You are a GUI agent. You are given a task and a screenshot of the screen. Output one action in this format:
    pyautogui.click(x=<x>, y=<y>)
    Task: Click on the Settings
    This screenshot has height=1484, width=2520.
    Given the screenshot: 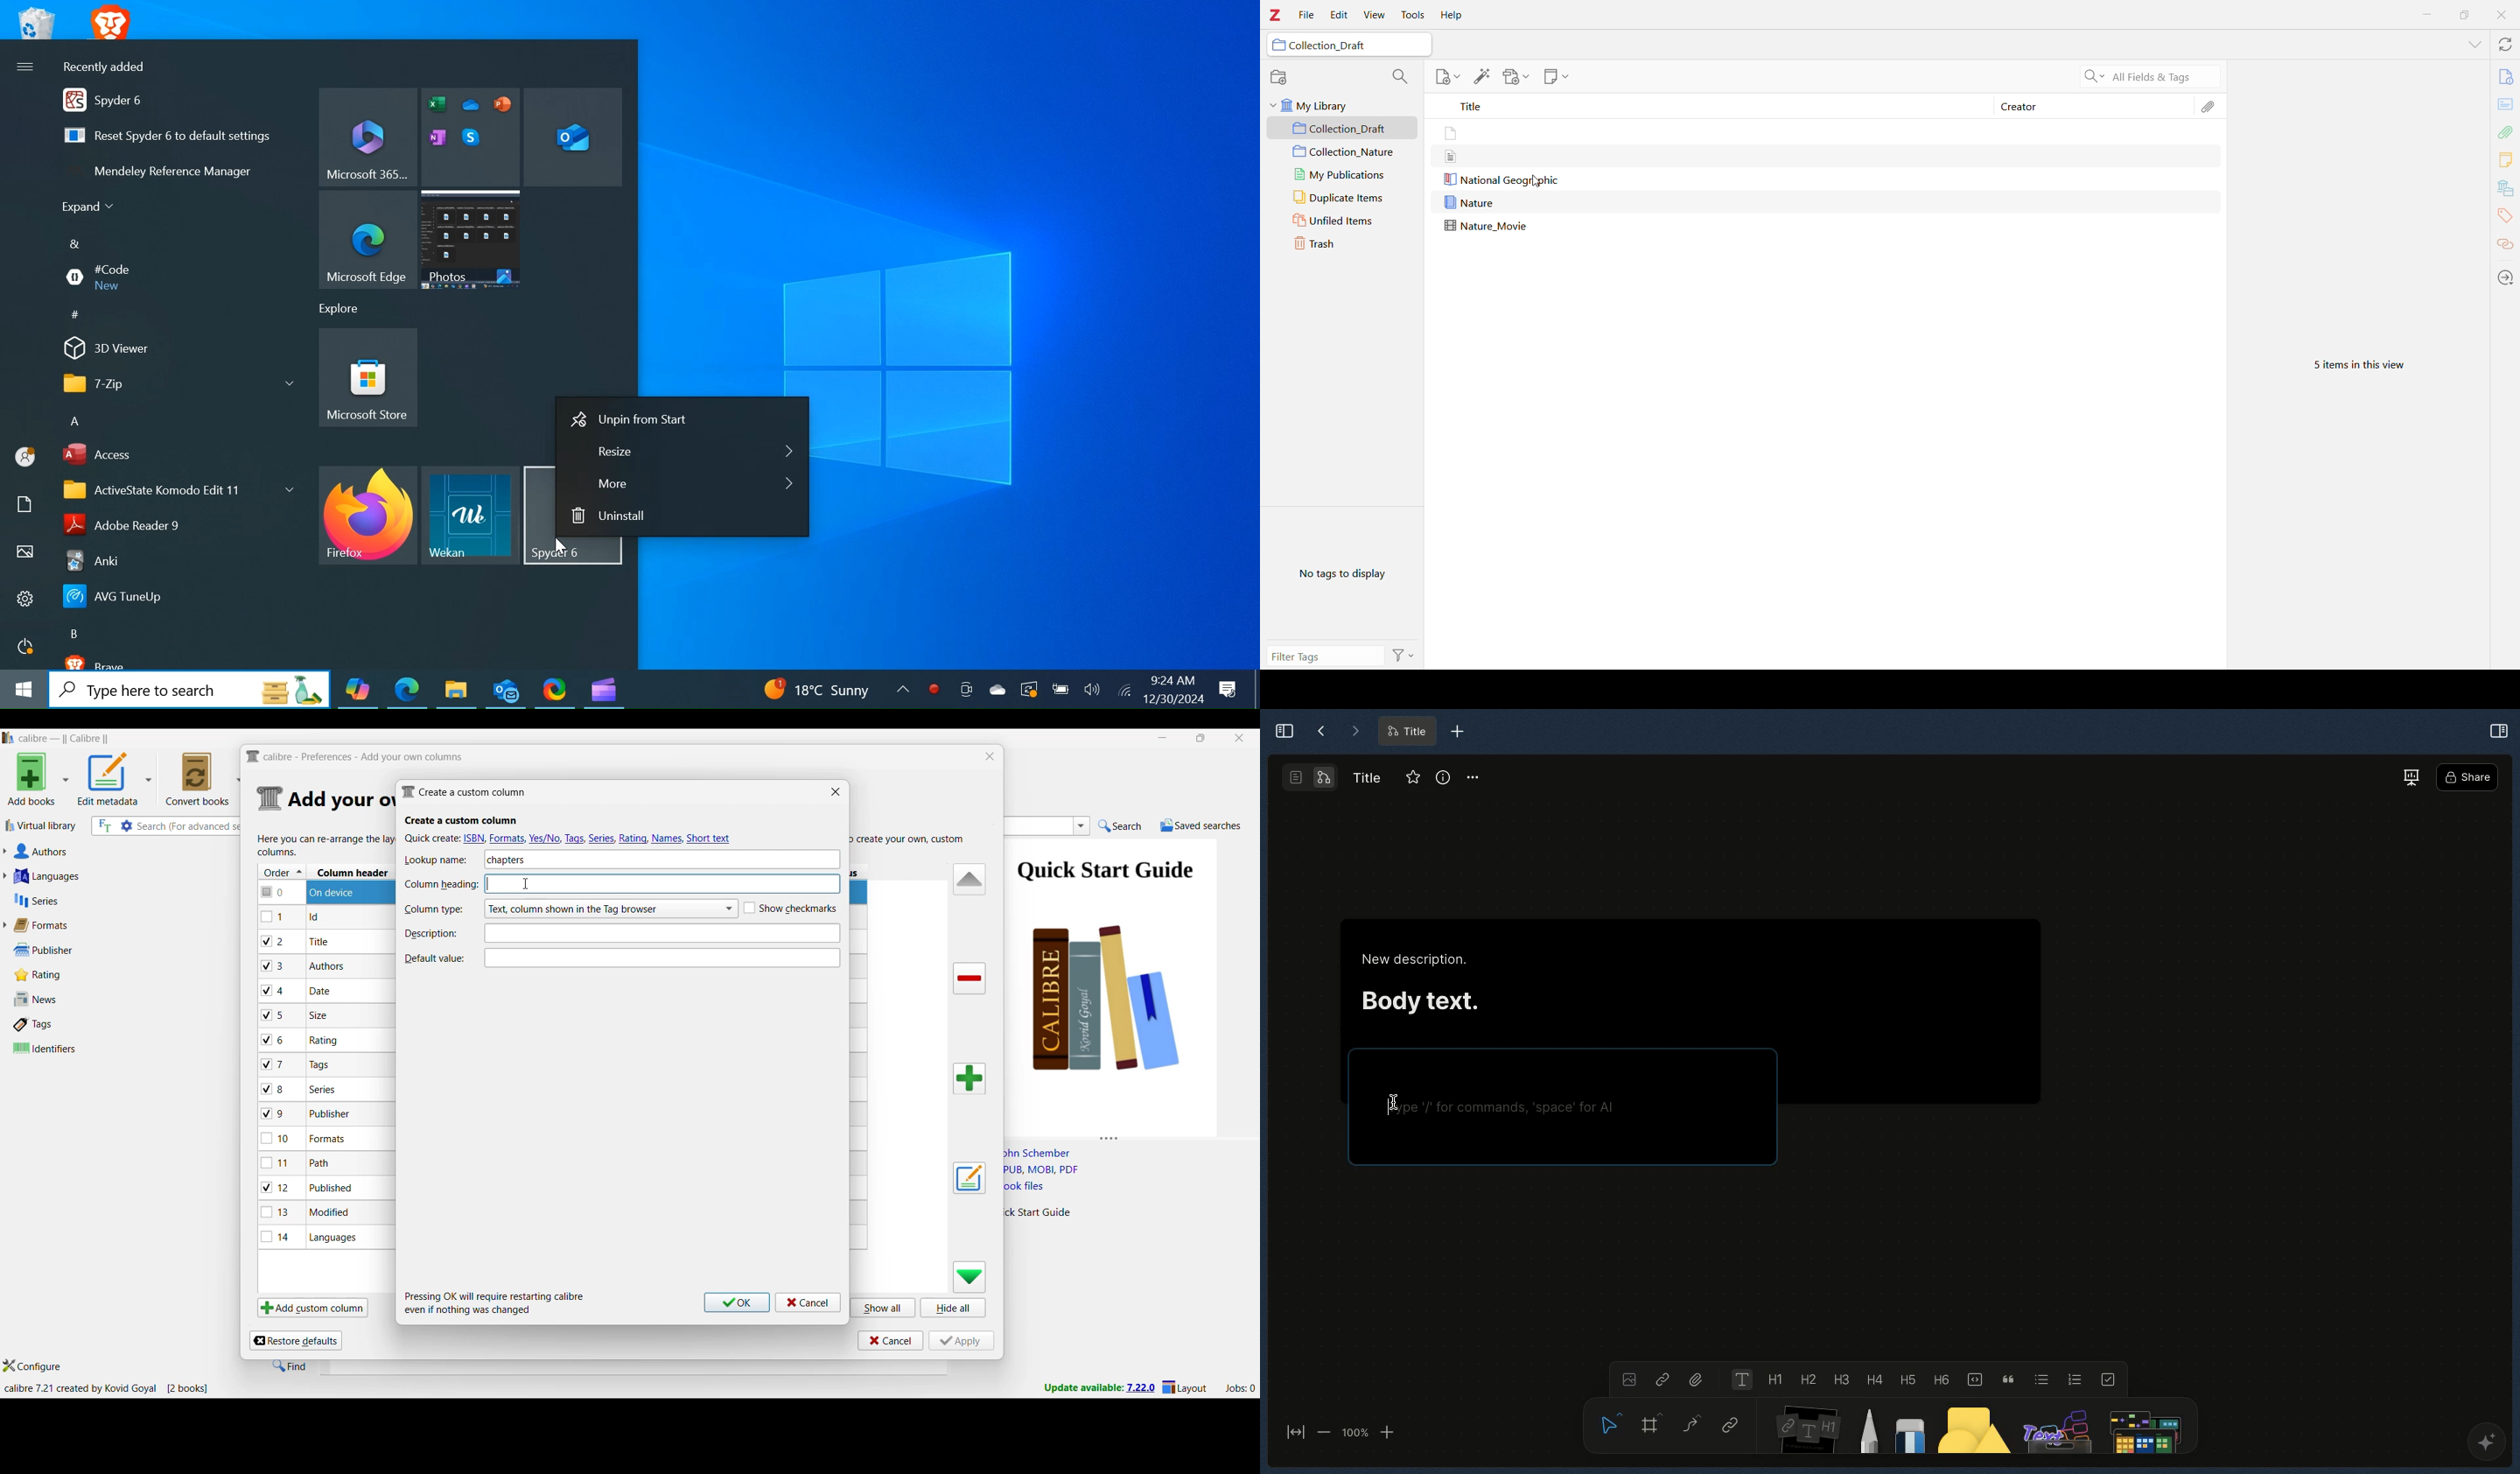 What is the action you would take?
    pyautogui.click(x=25, y=599)
    